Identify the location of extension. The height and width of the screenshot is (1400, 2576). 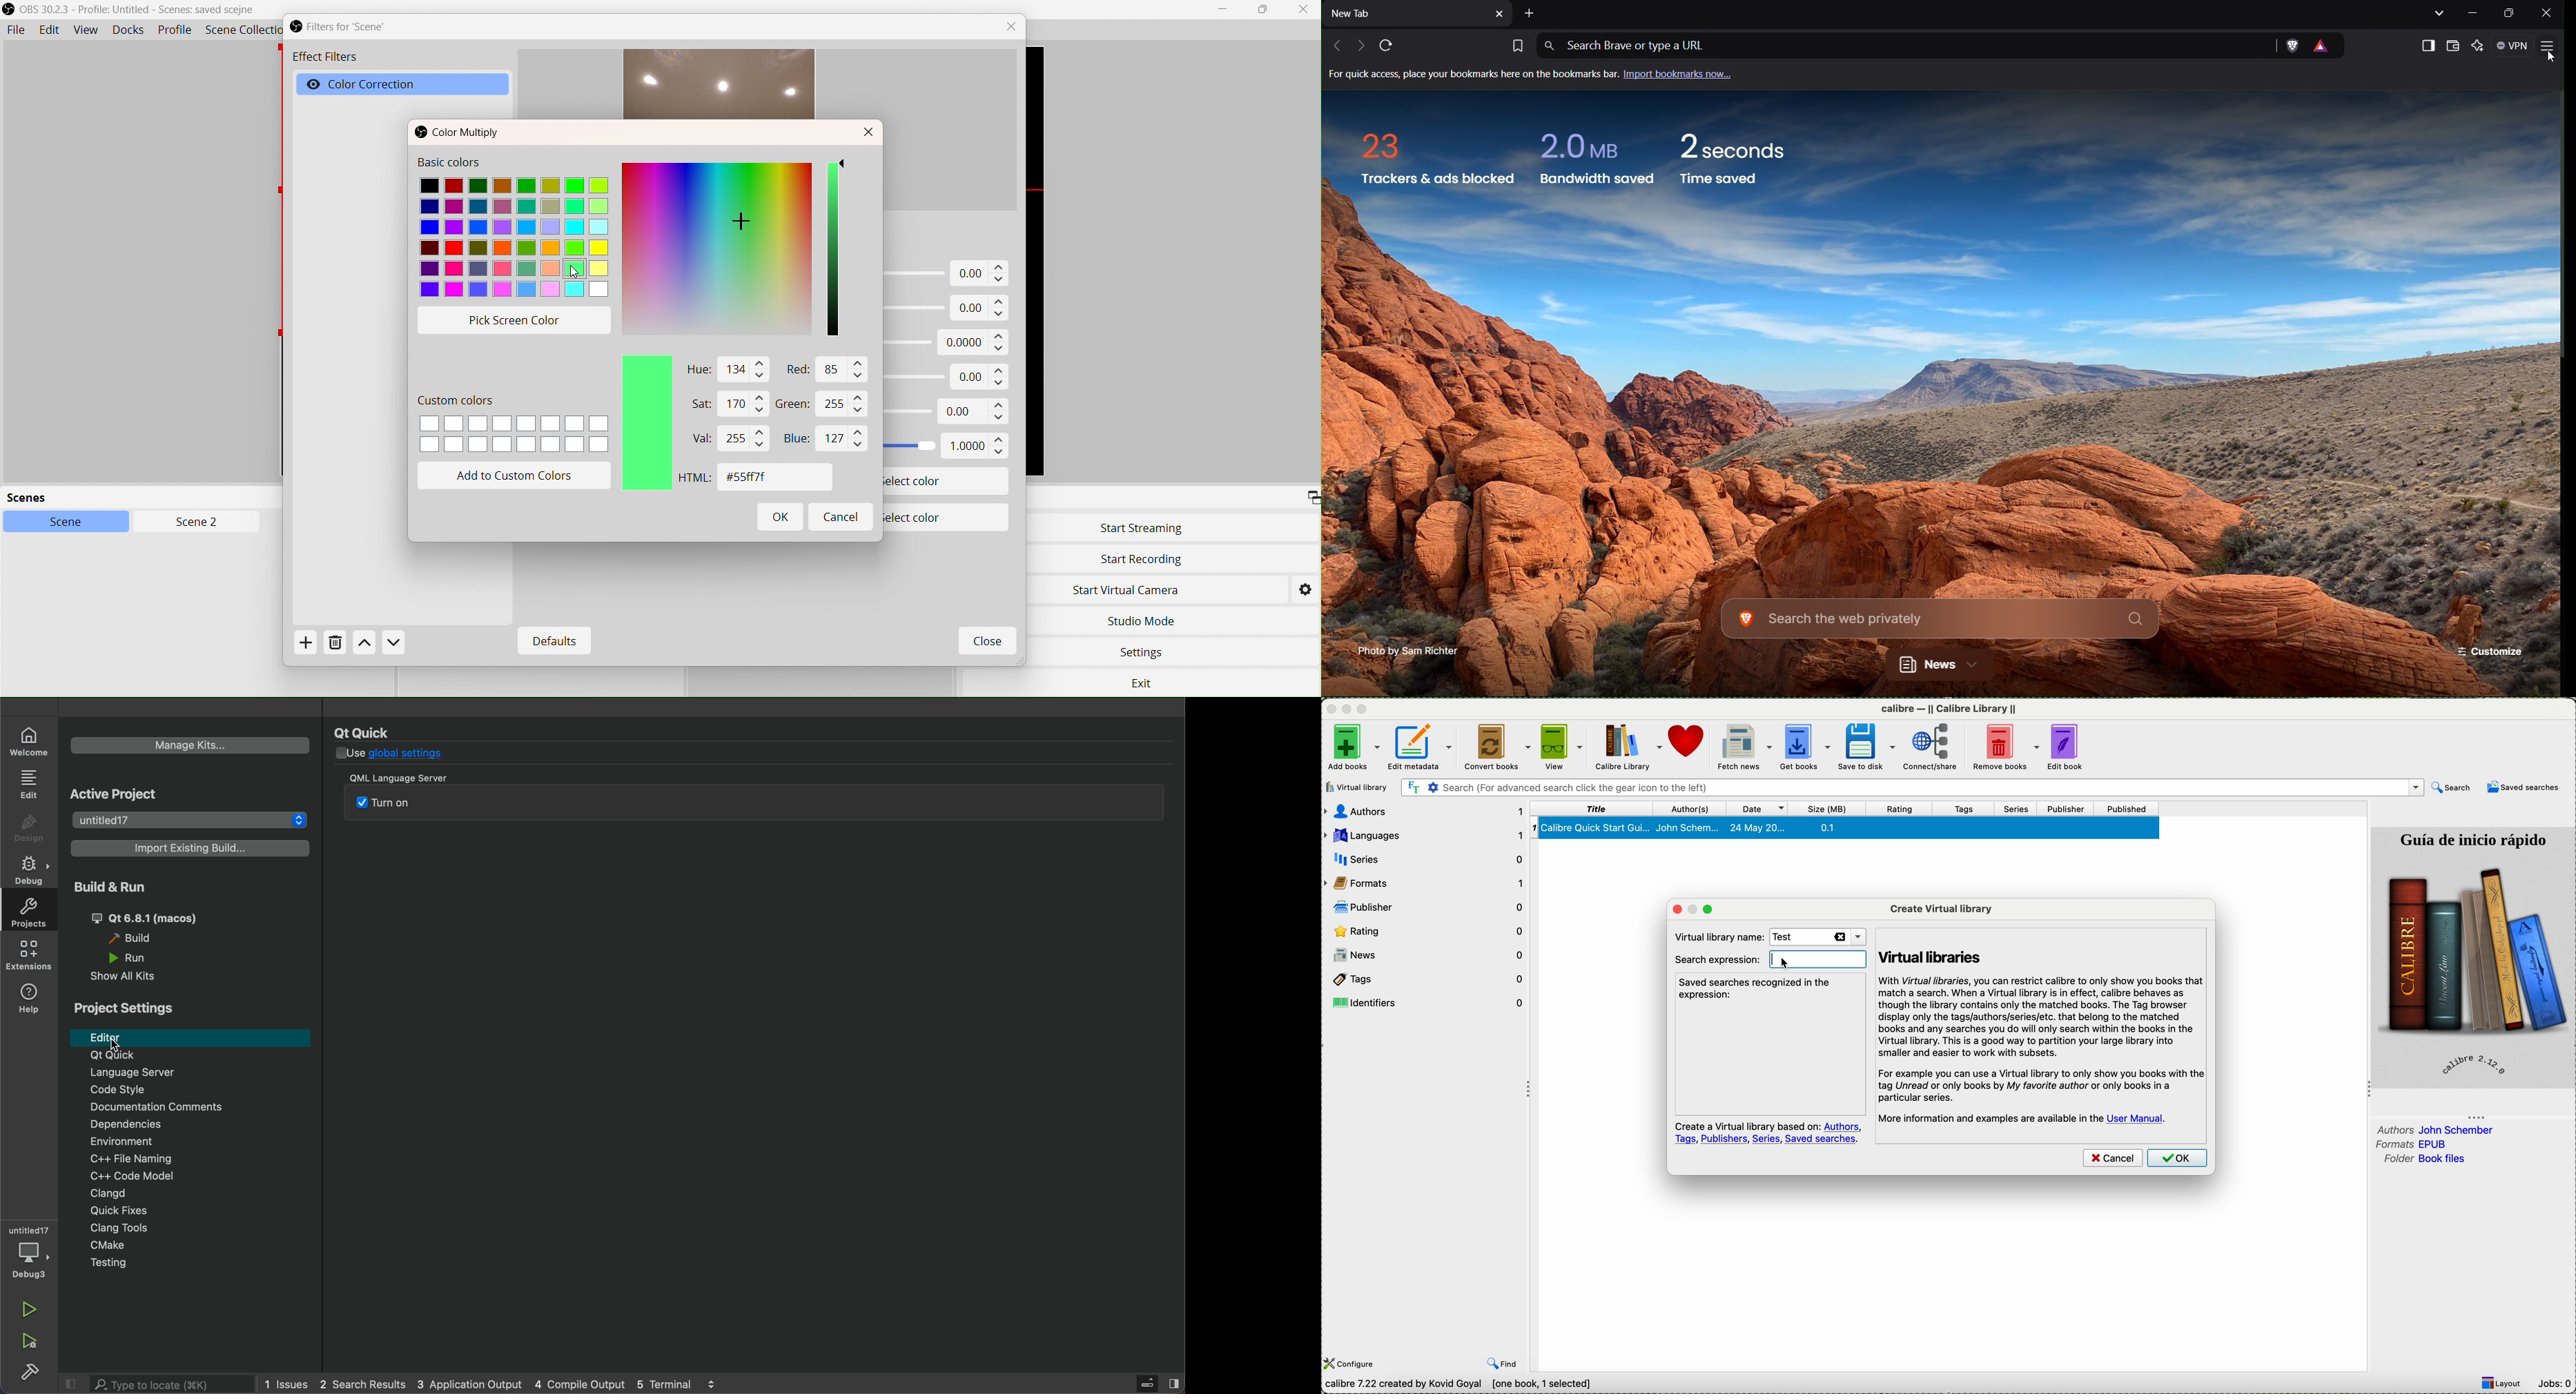
(29, 955).